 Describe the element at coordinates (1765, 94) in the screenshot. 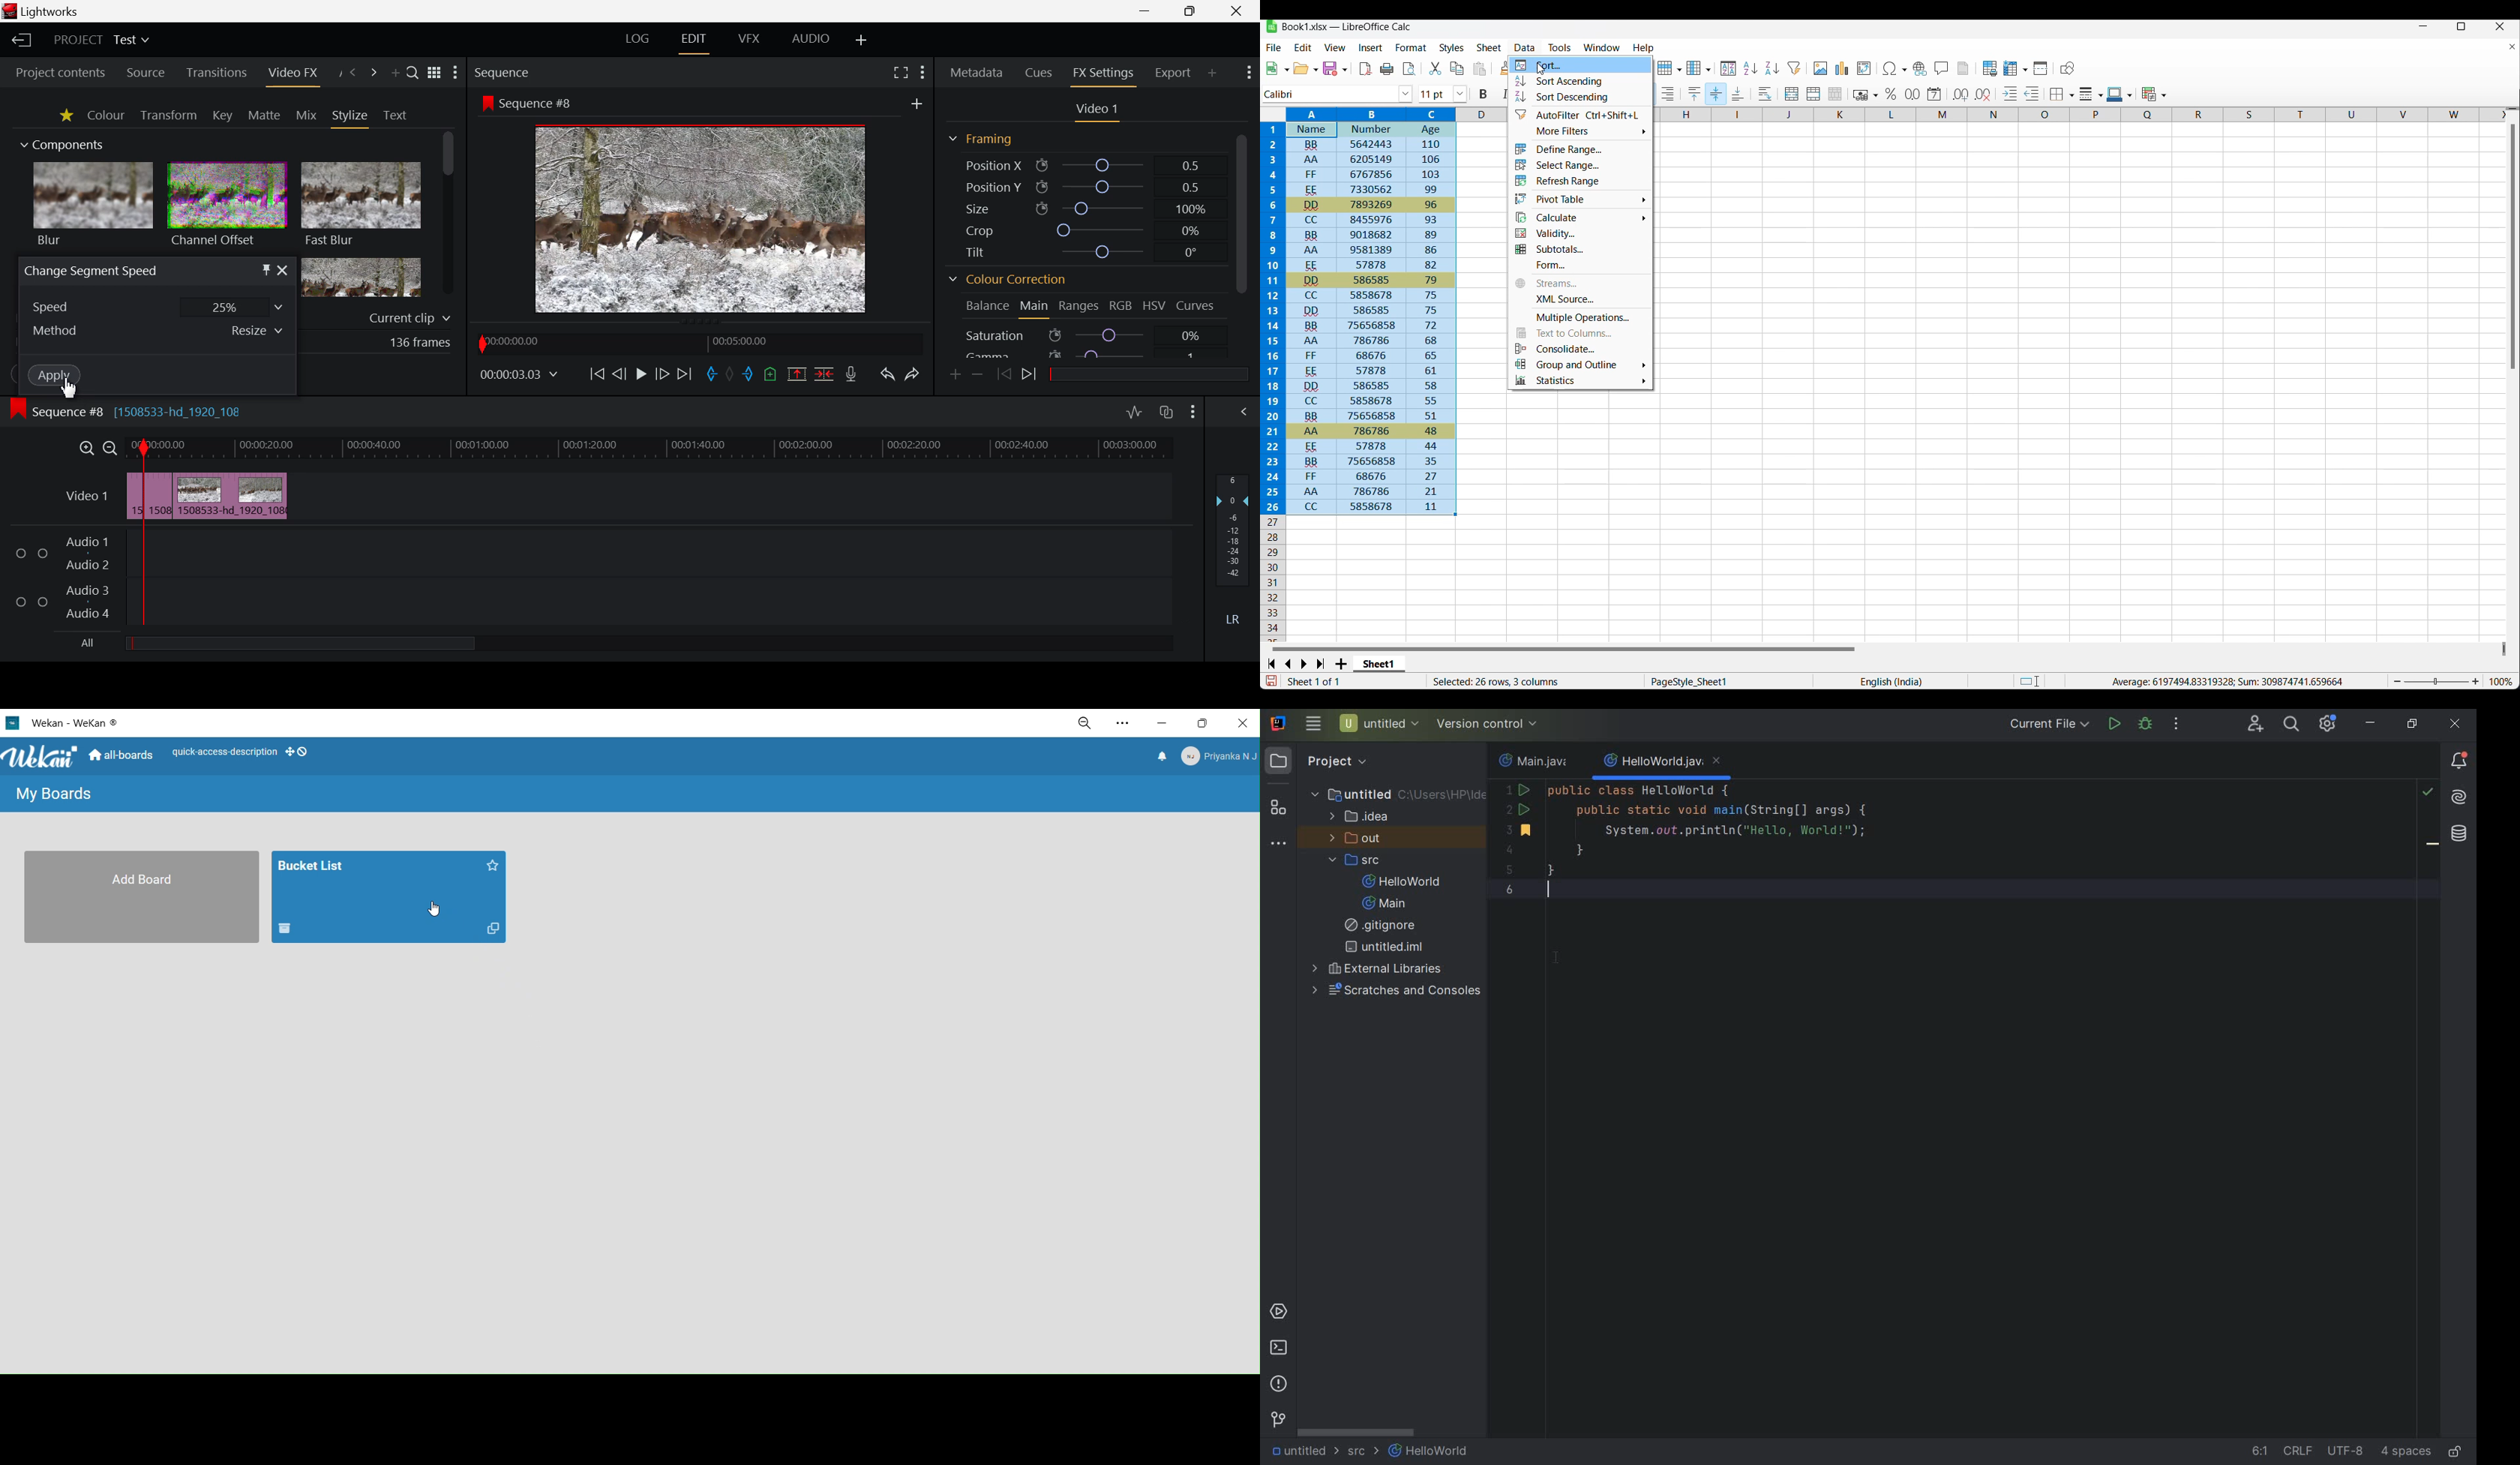

I see `Wrap text` at that location.